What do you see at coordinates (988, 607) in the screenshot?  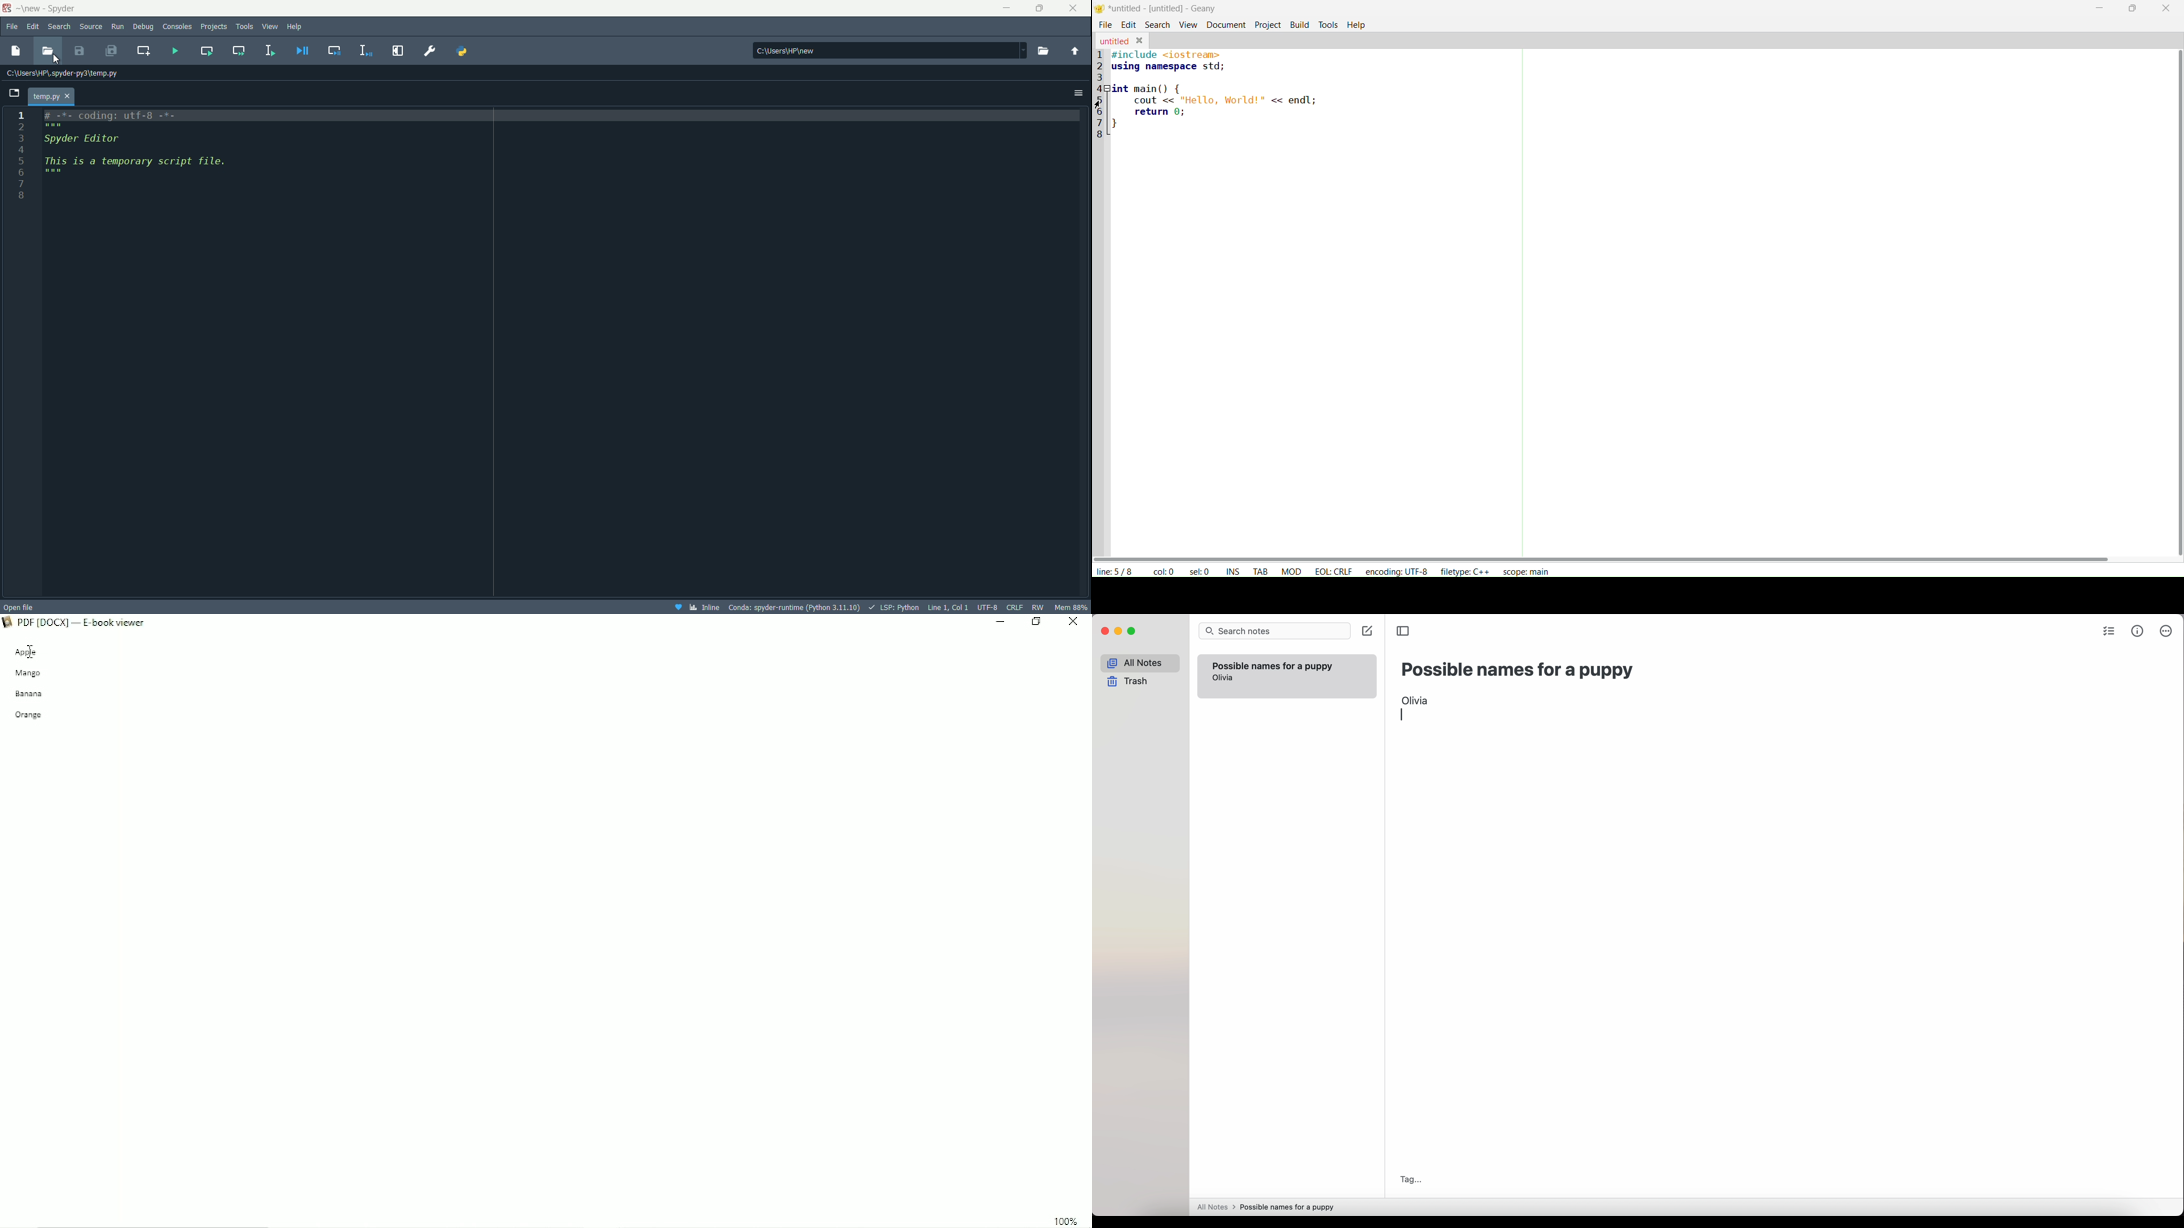 I see `file encoding` at bounding box center [988, 607].